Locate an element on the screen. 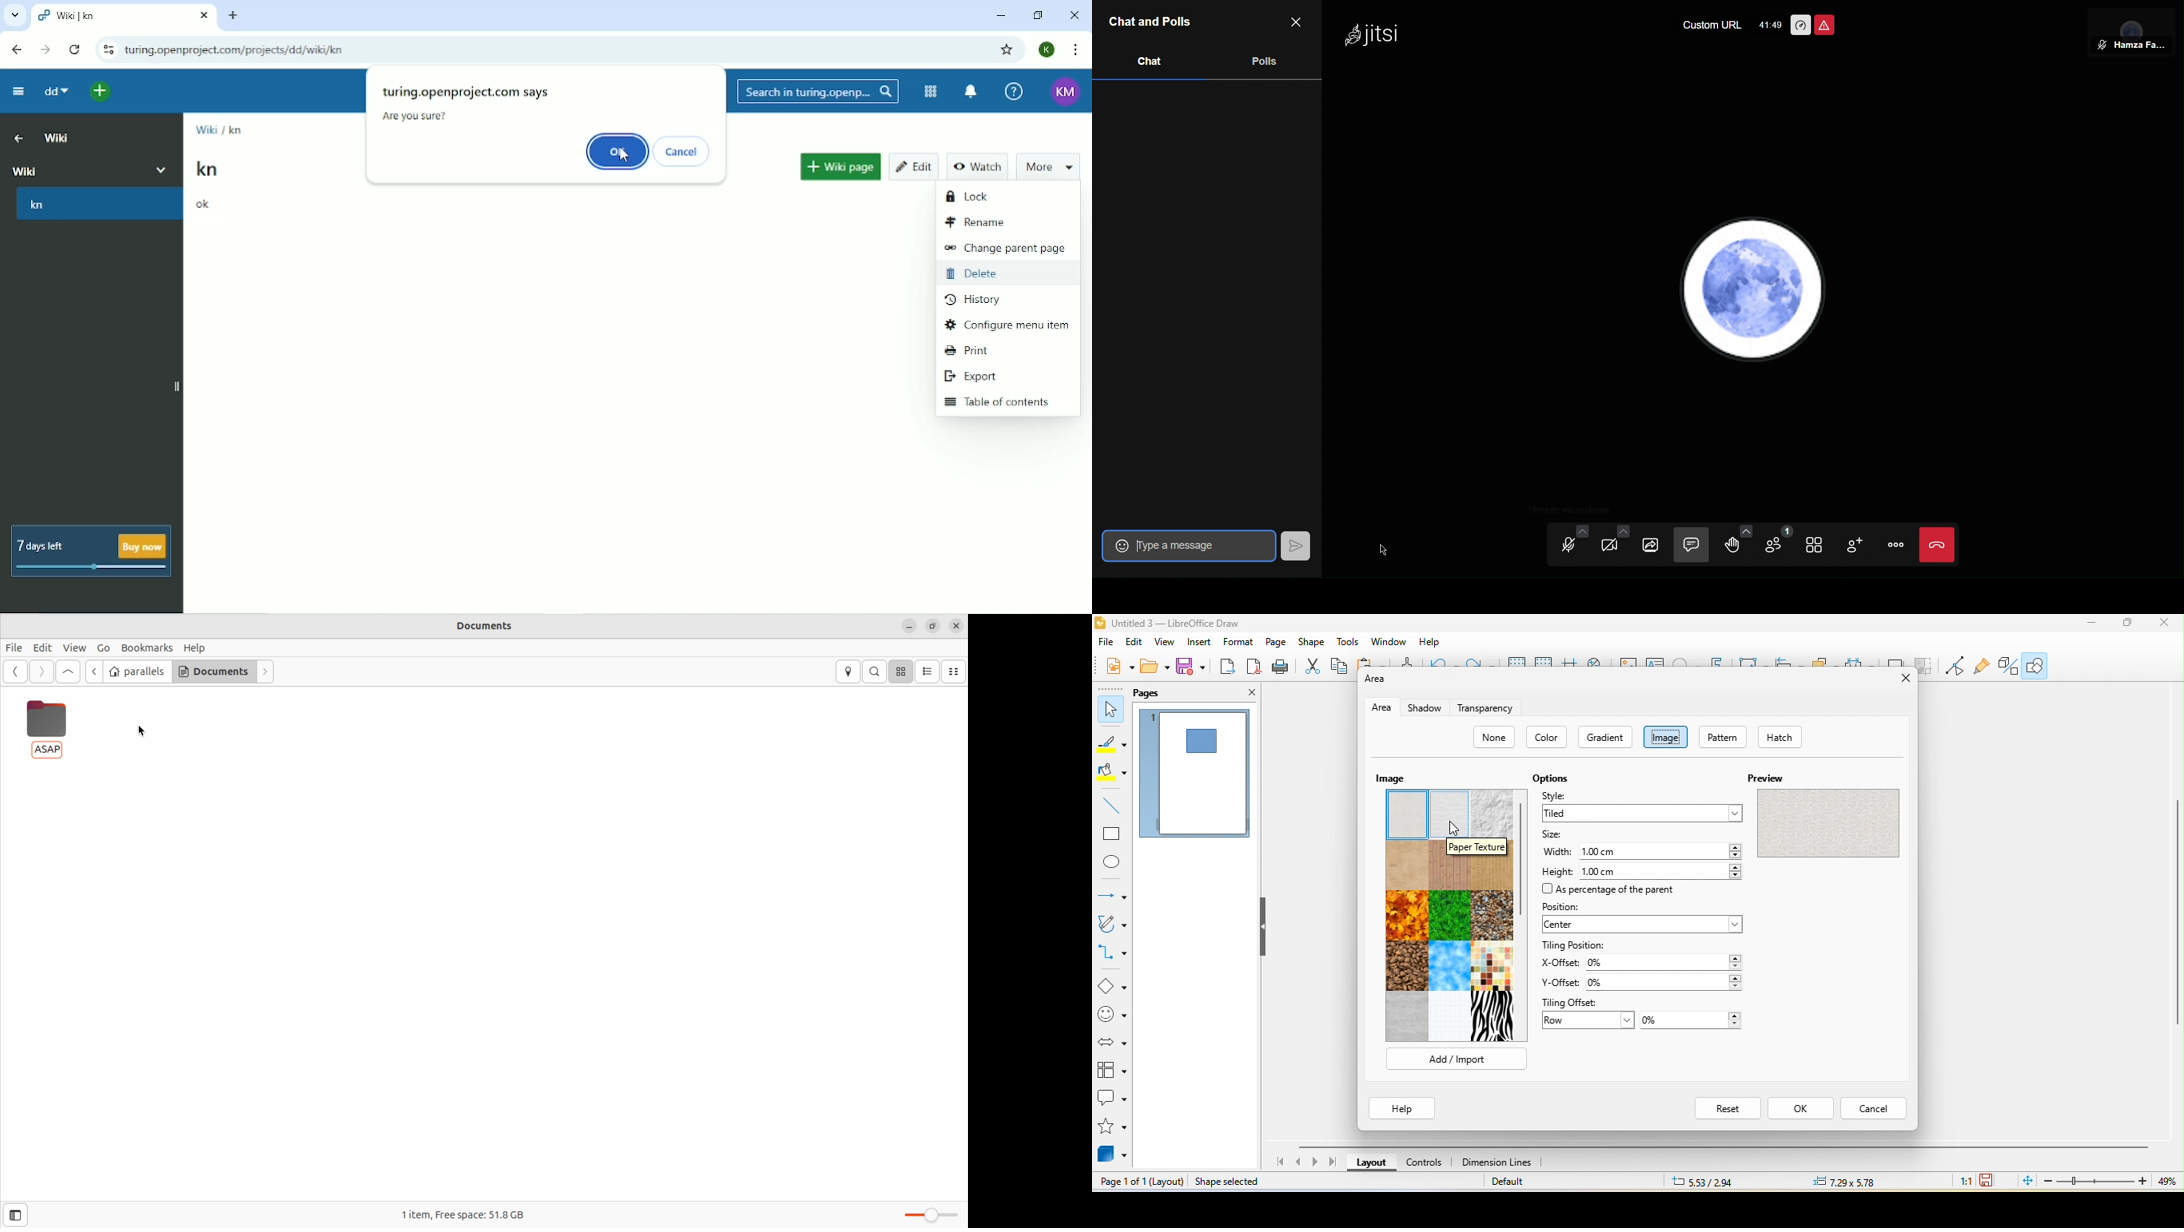 The height and width of the screenshot is (1232, 2184). select is located at coordinates (1110, 711).